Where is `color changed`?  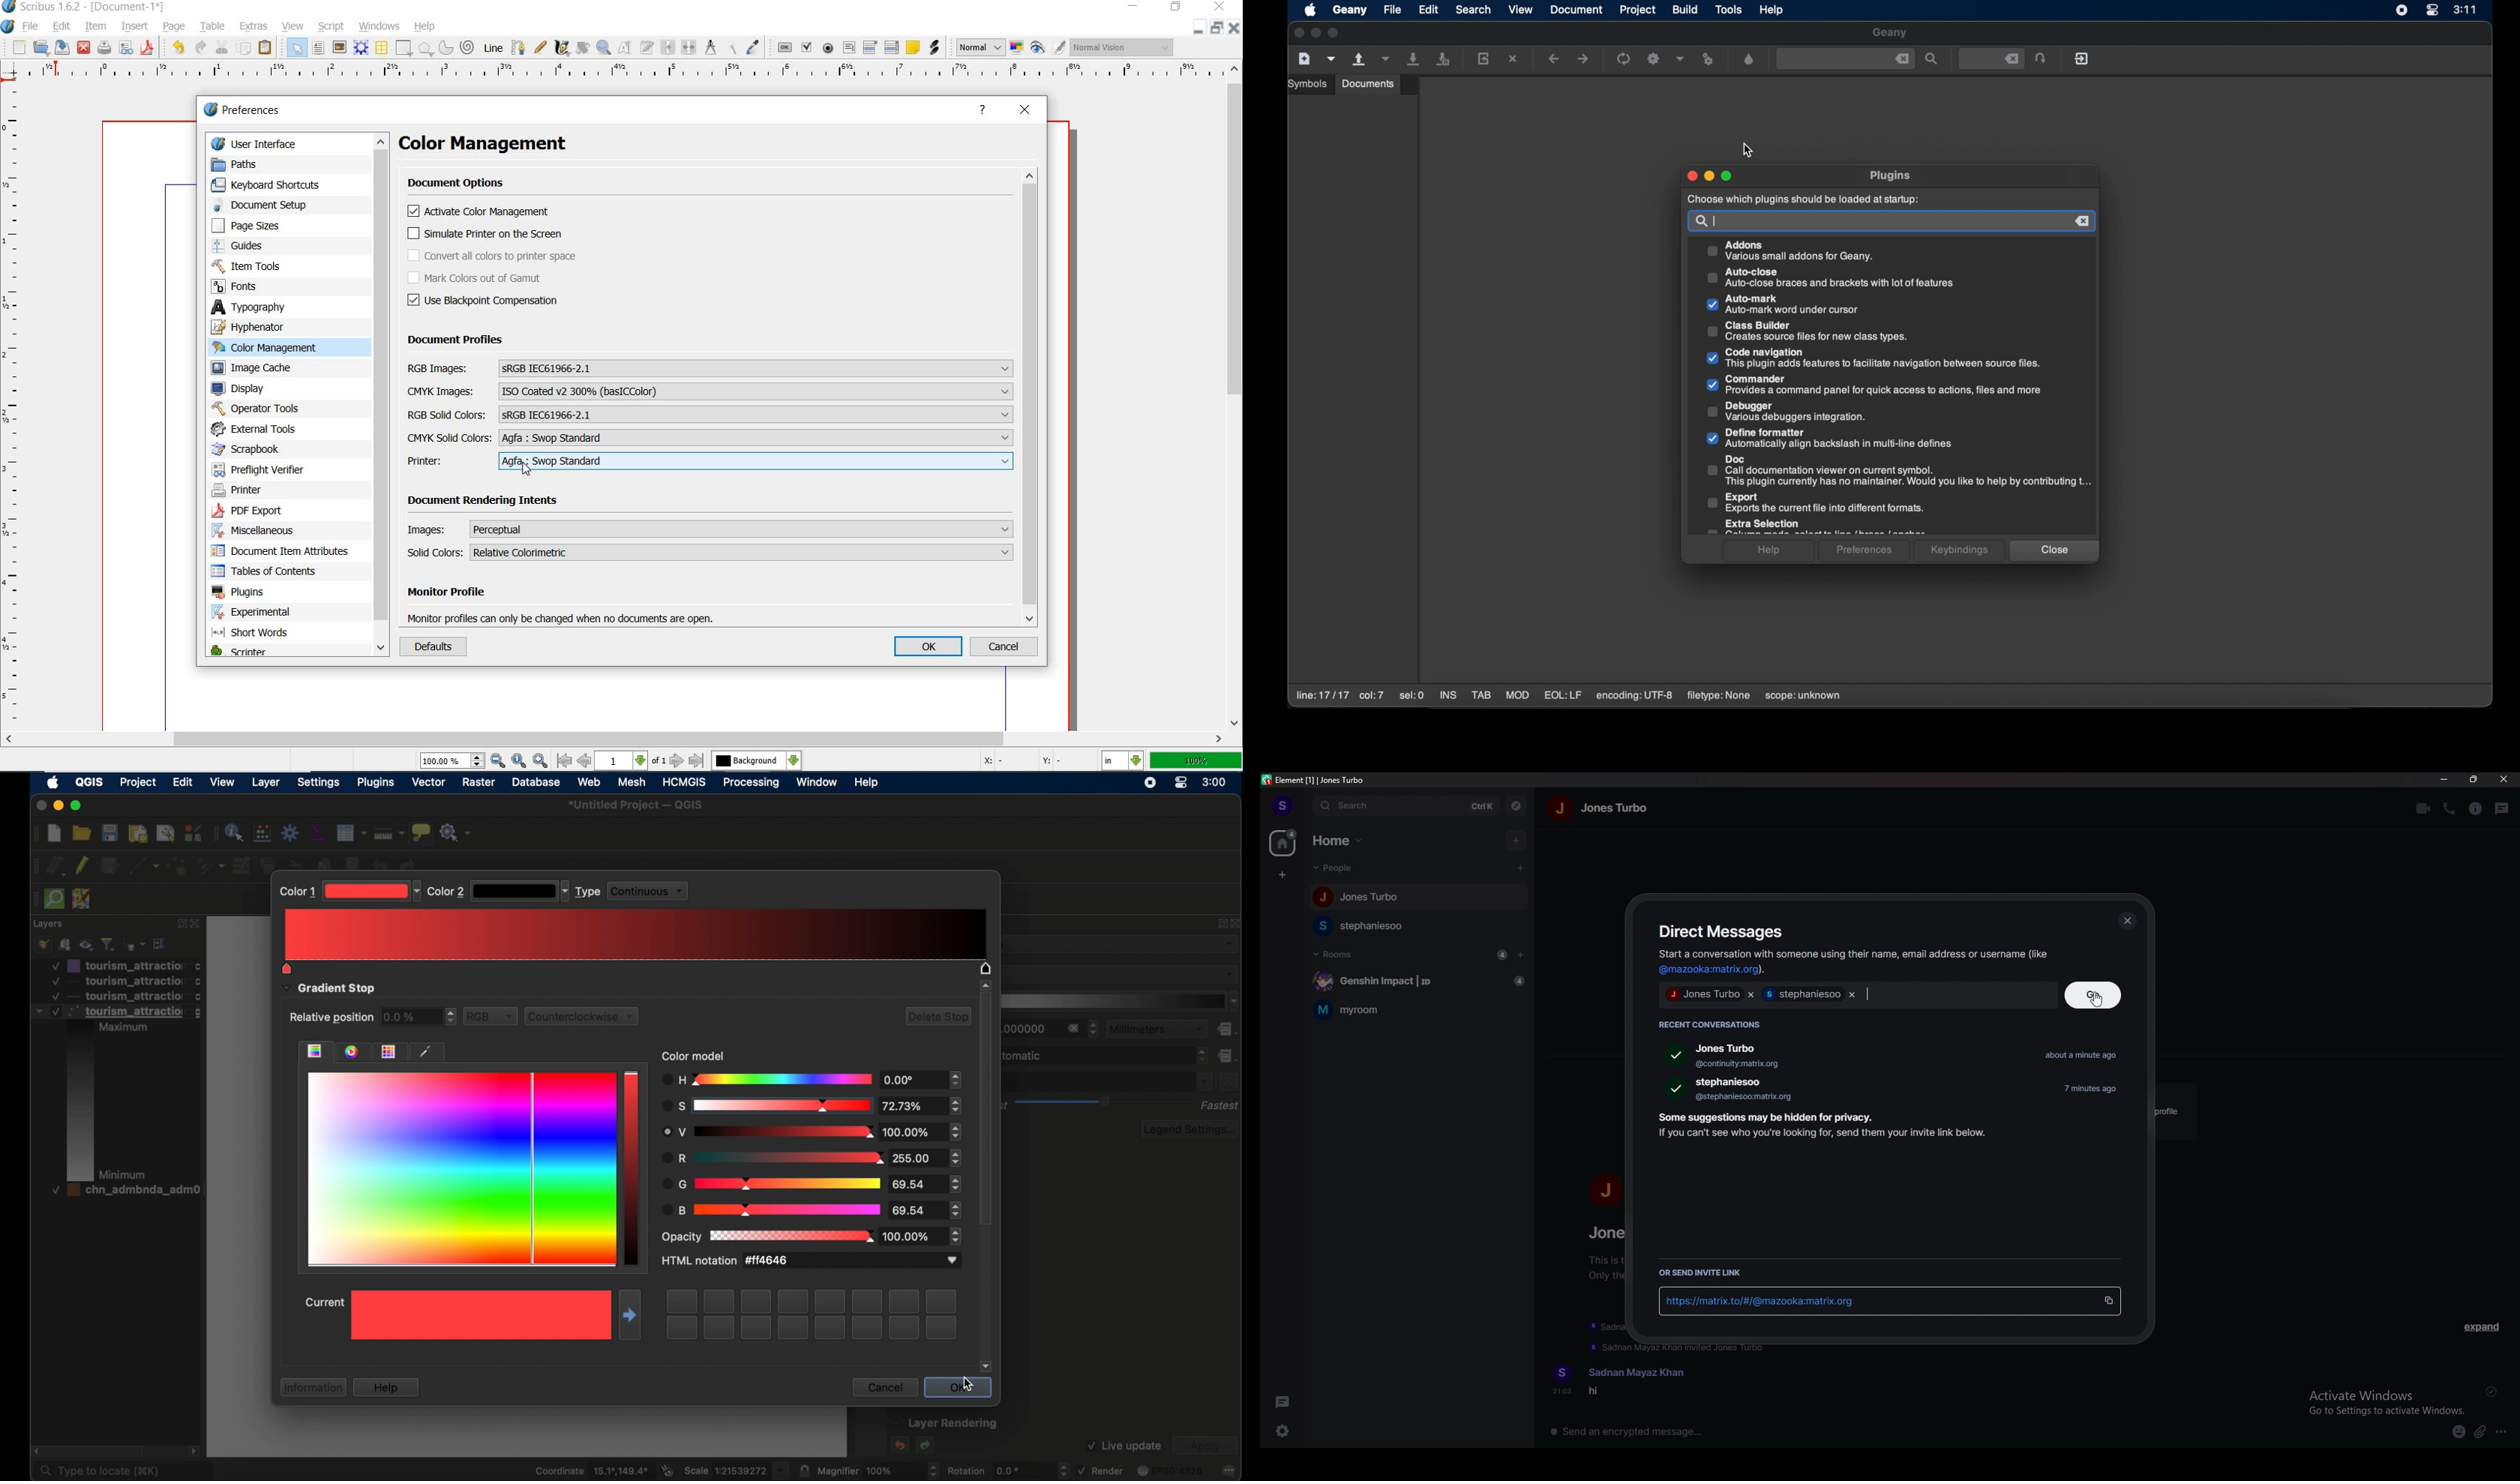 color changed is located at coordinates (786, 1184).